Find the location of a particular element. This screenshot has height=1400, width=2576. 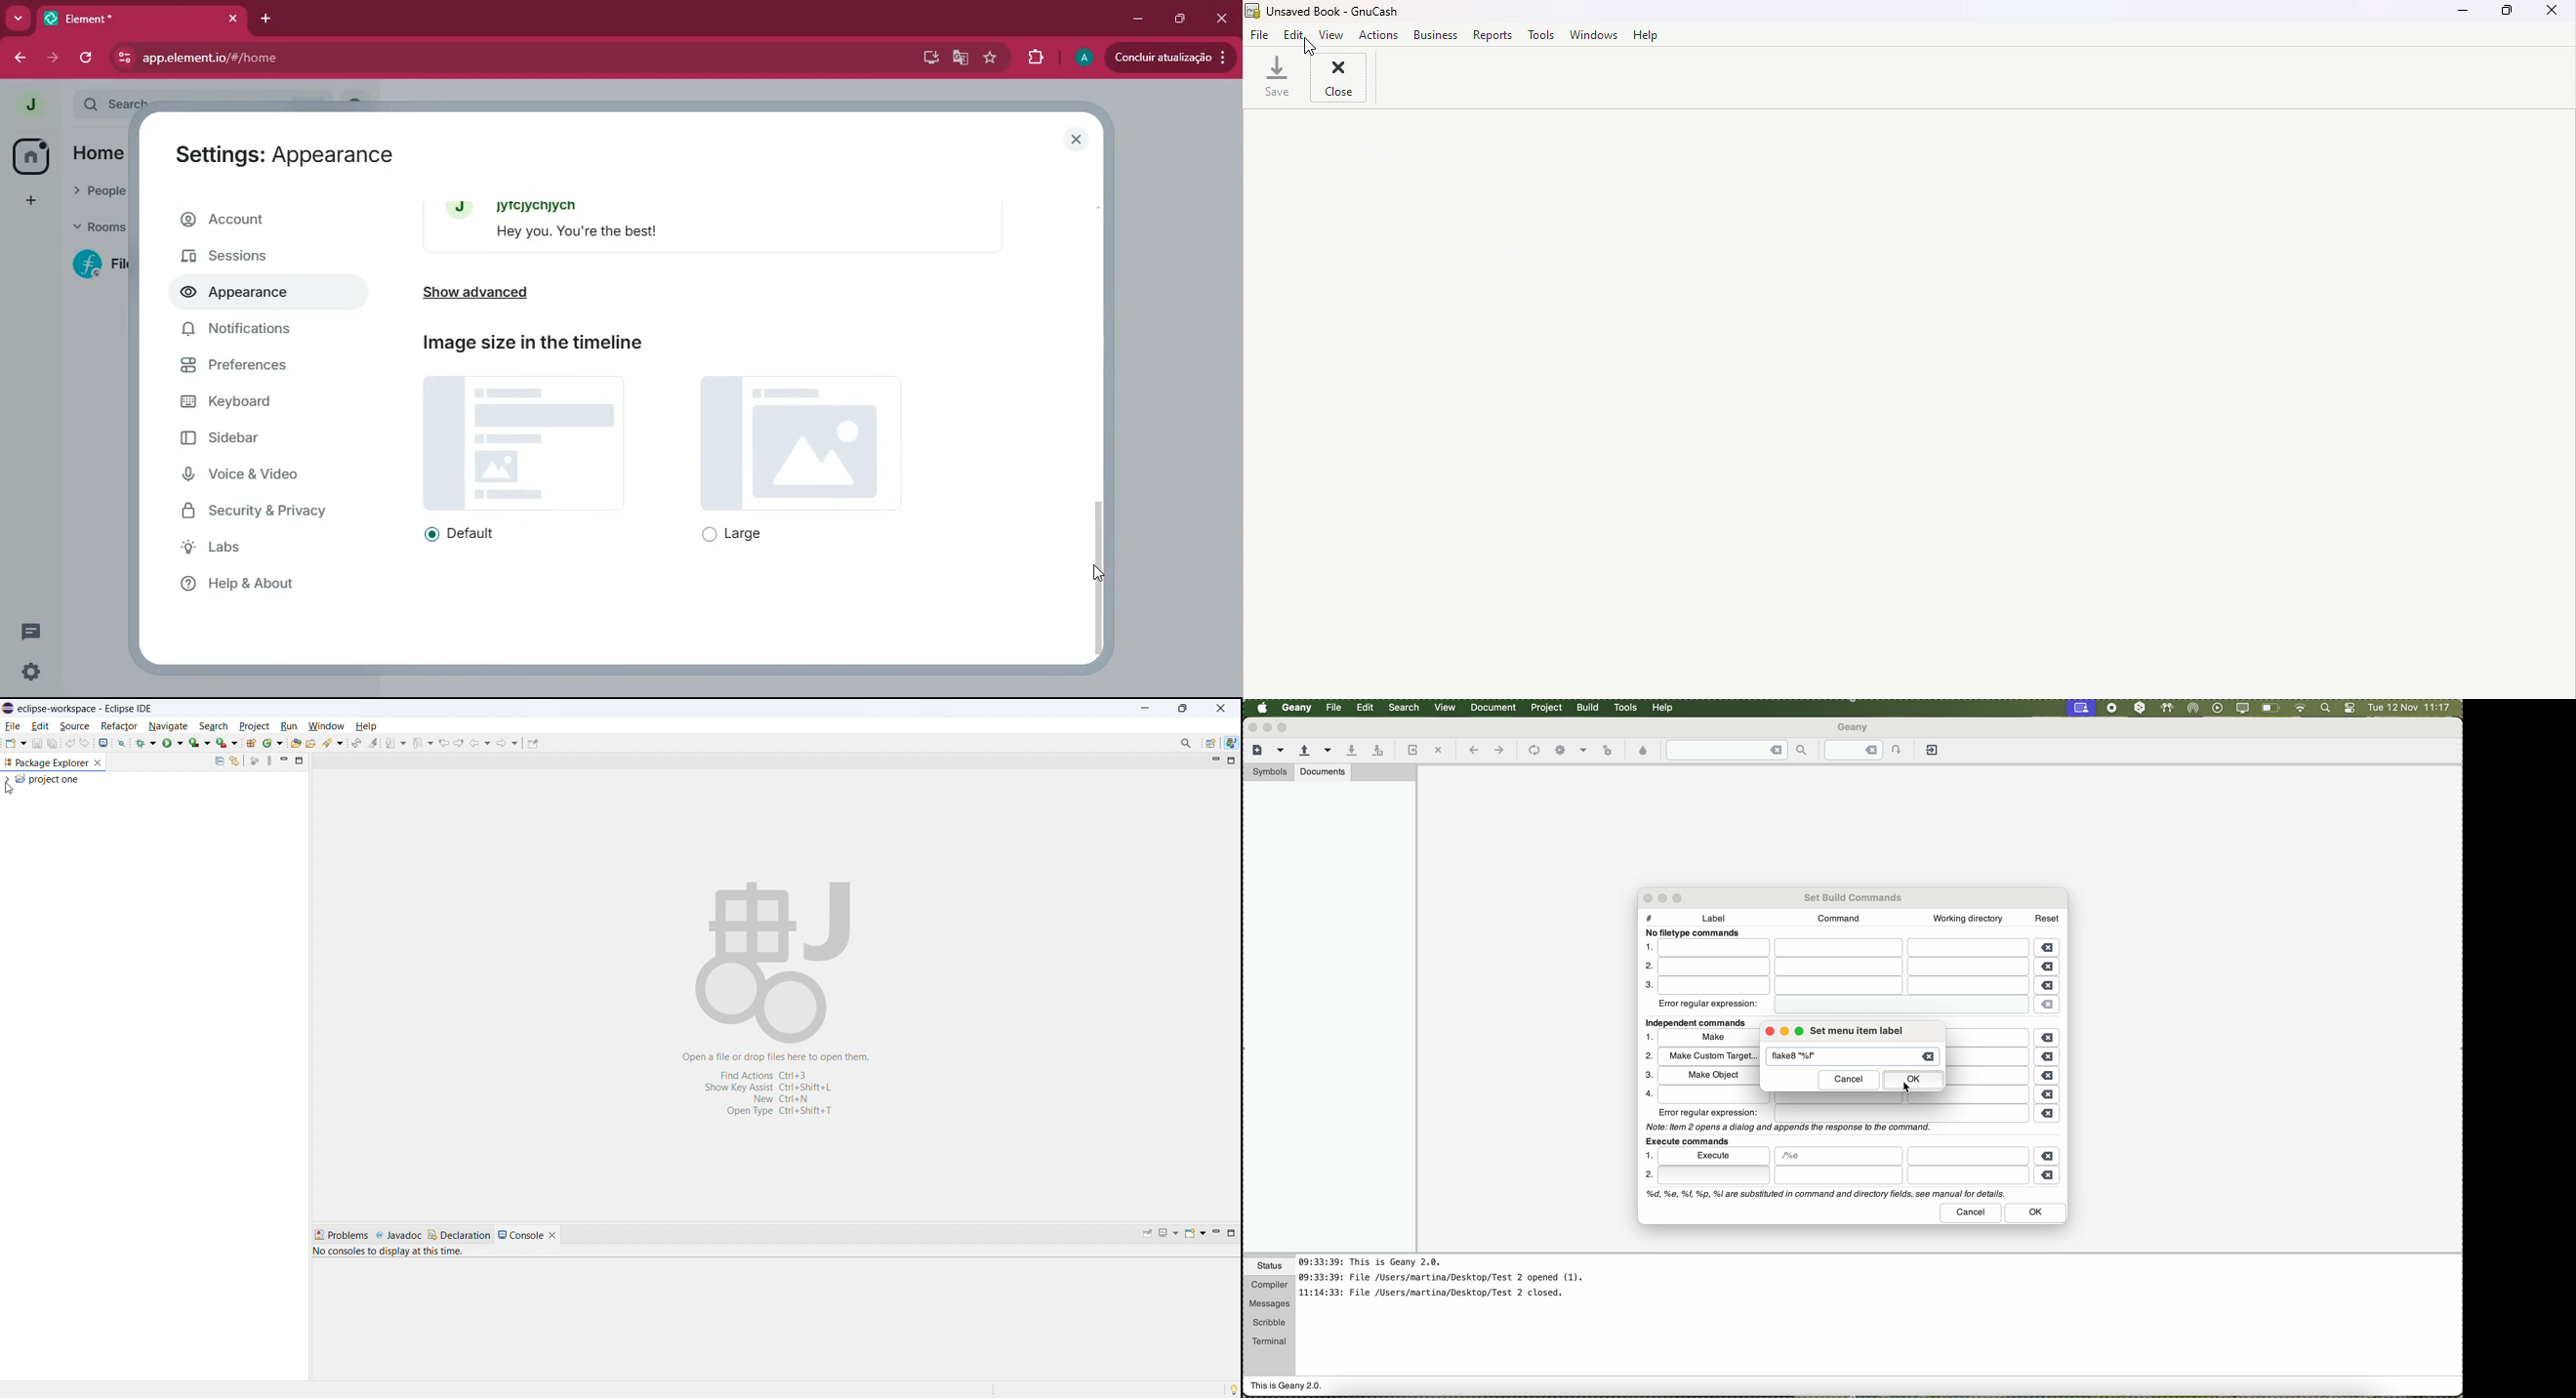

add tab is located at coordinates (270, 21).